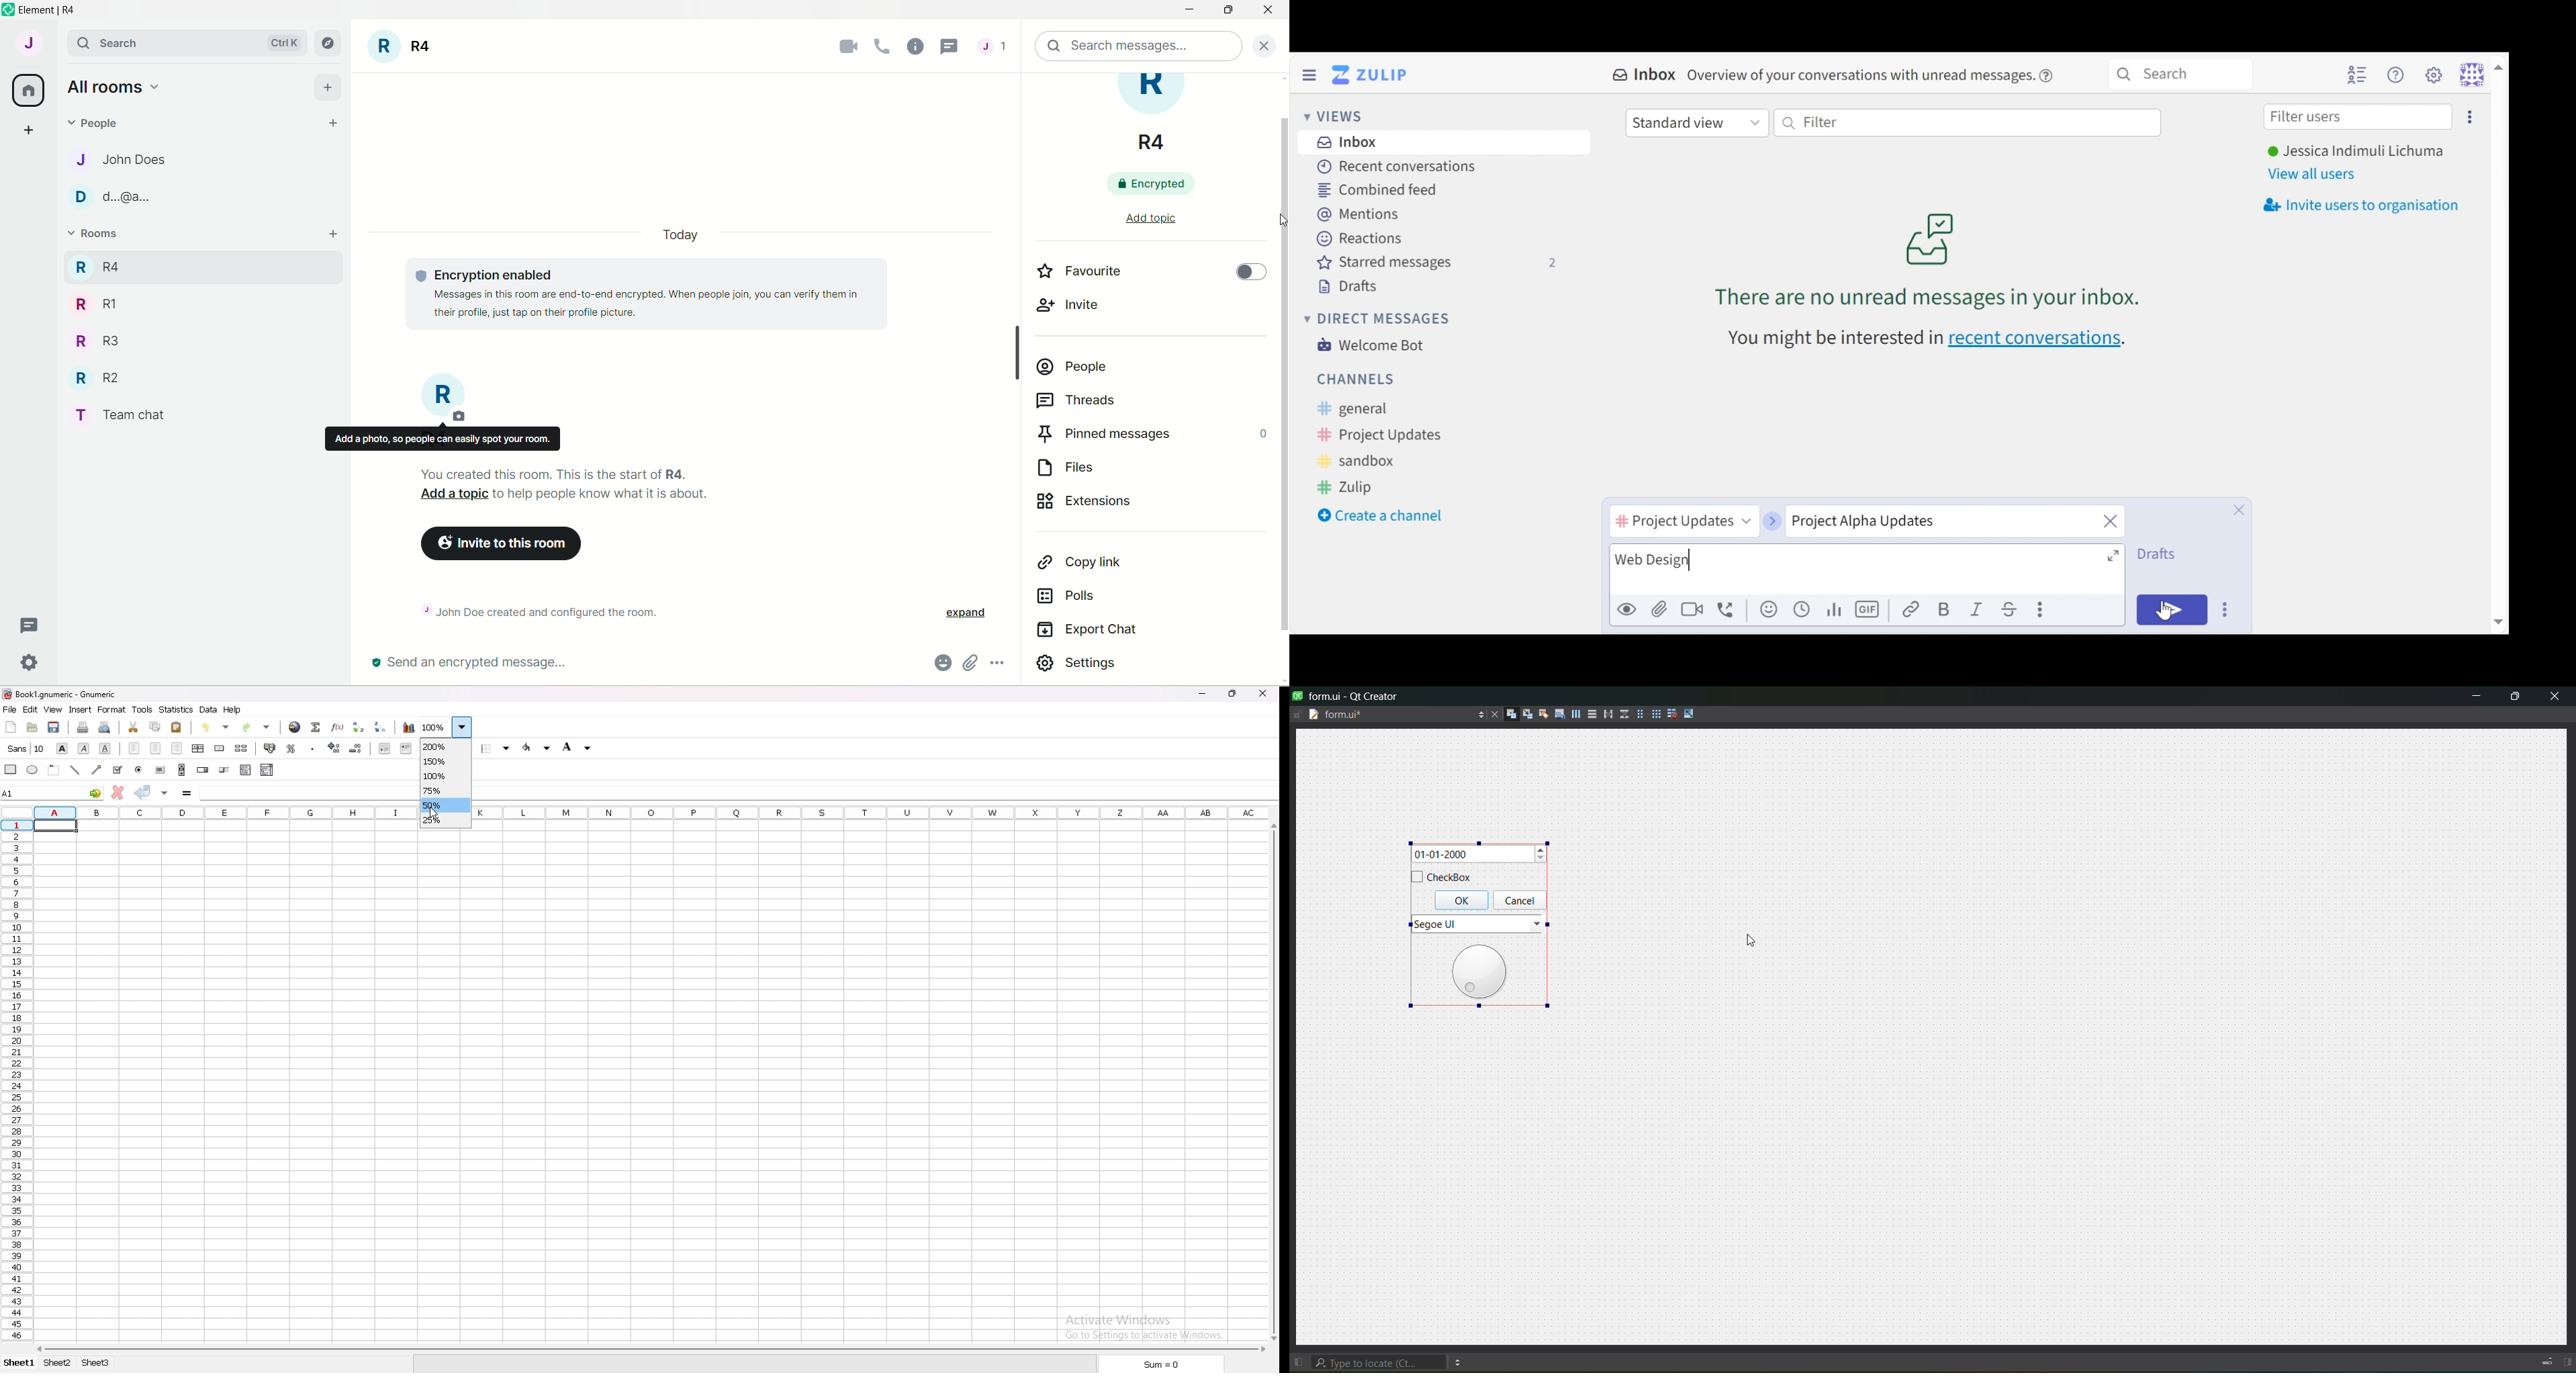  I want to click on date, so click(680, 235).